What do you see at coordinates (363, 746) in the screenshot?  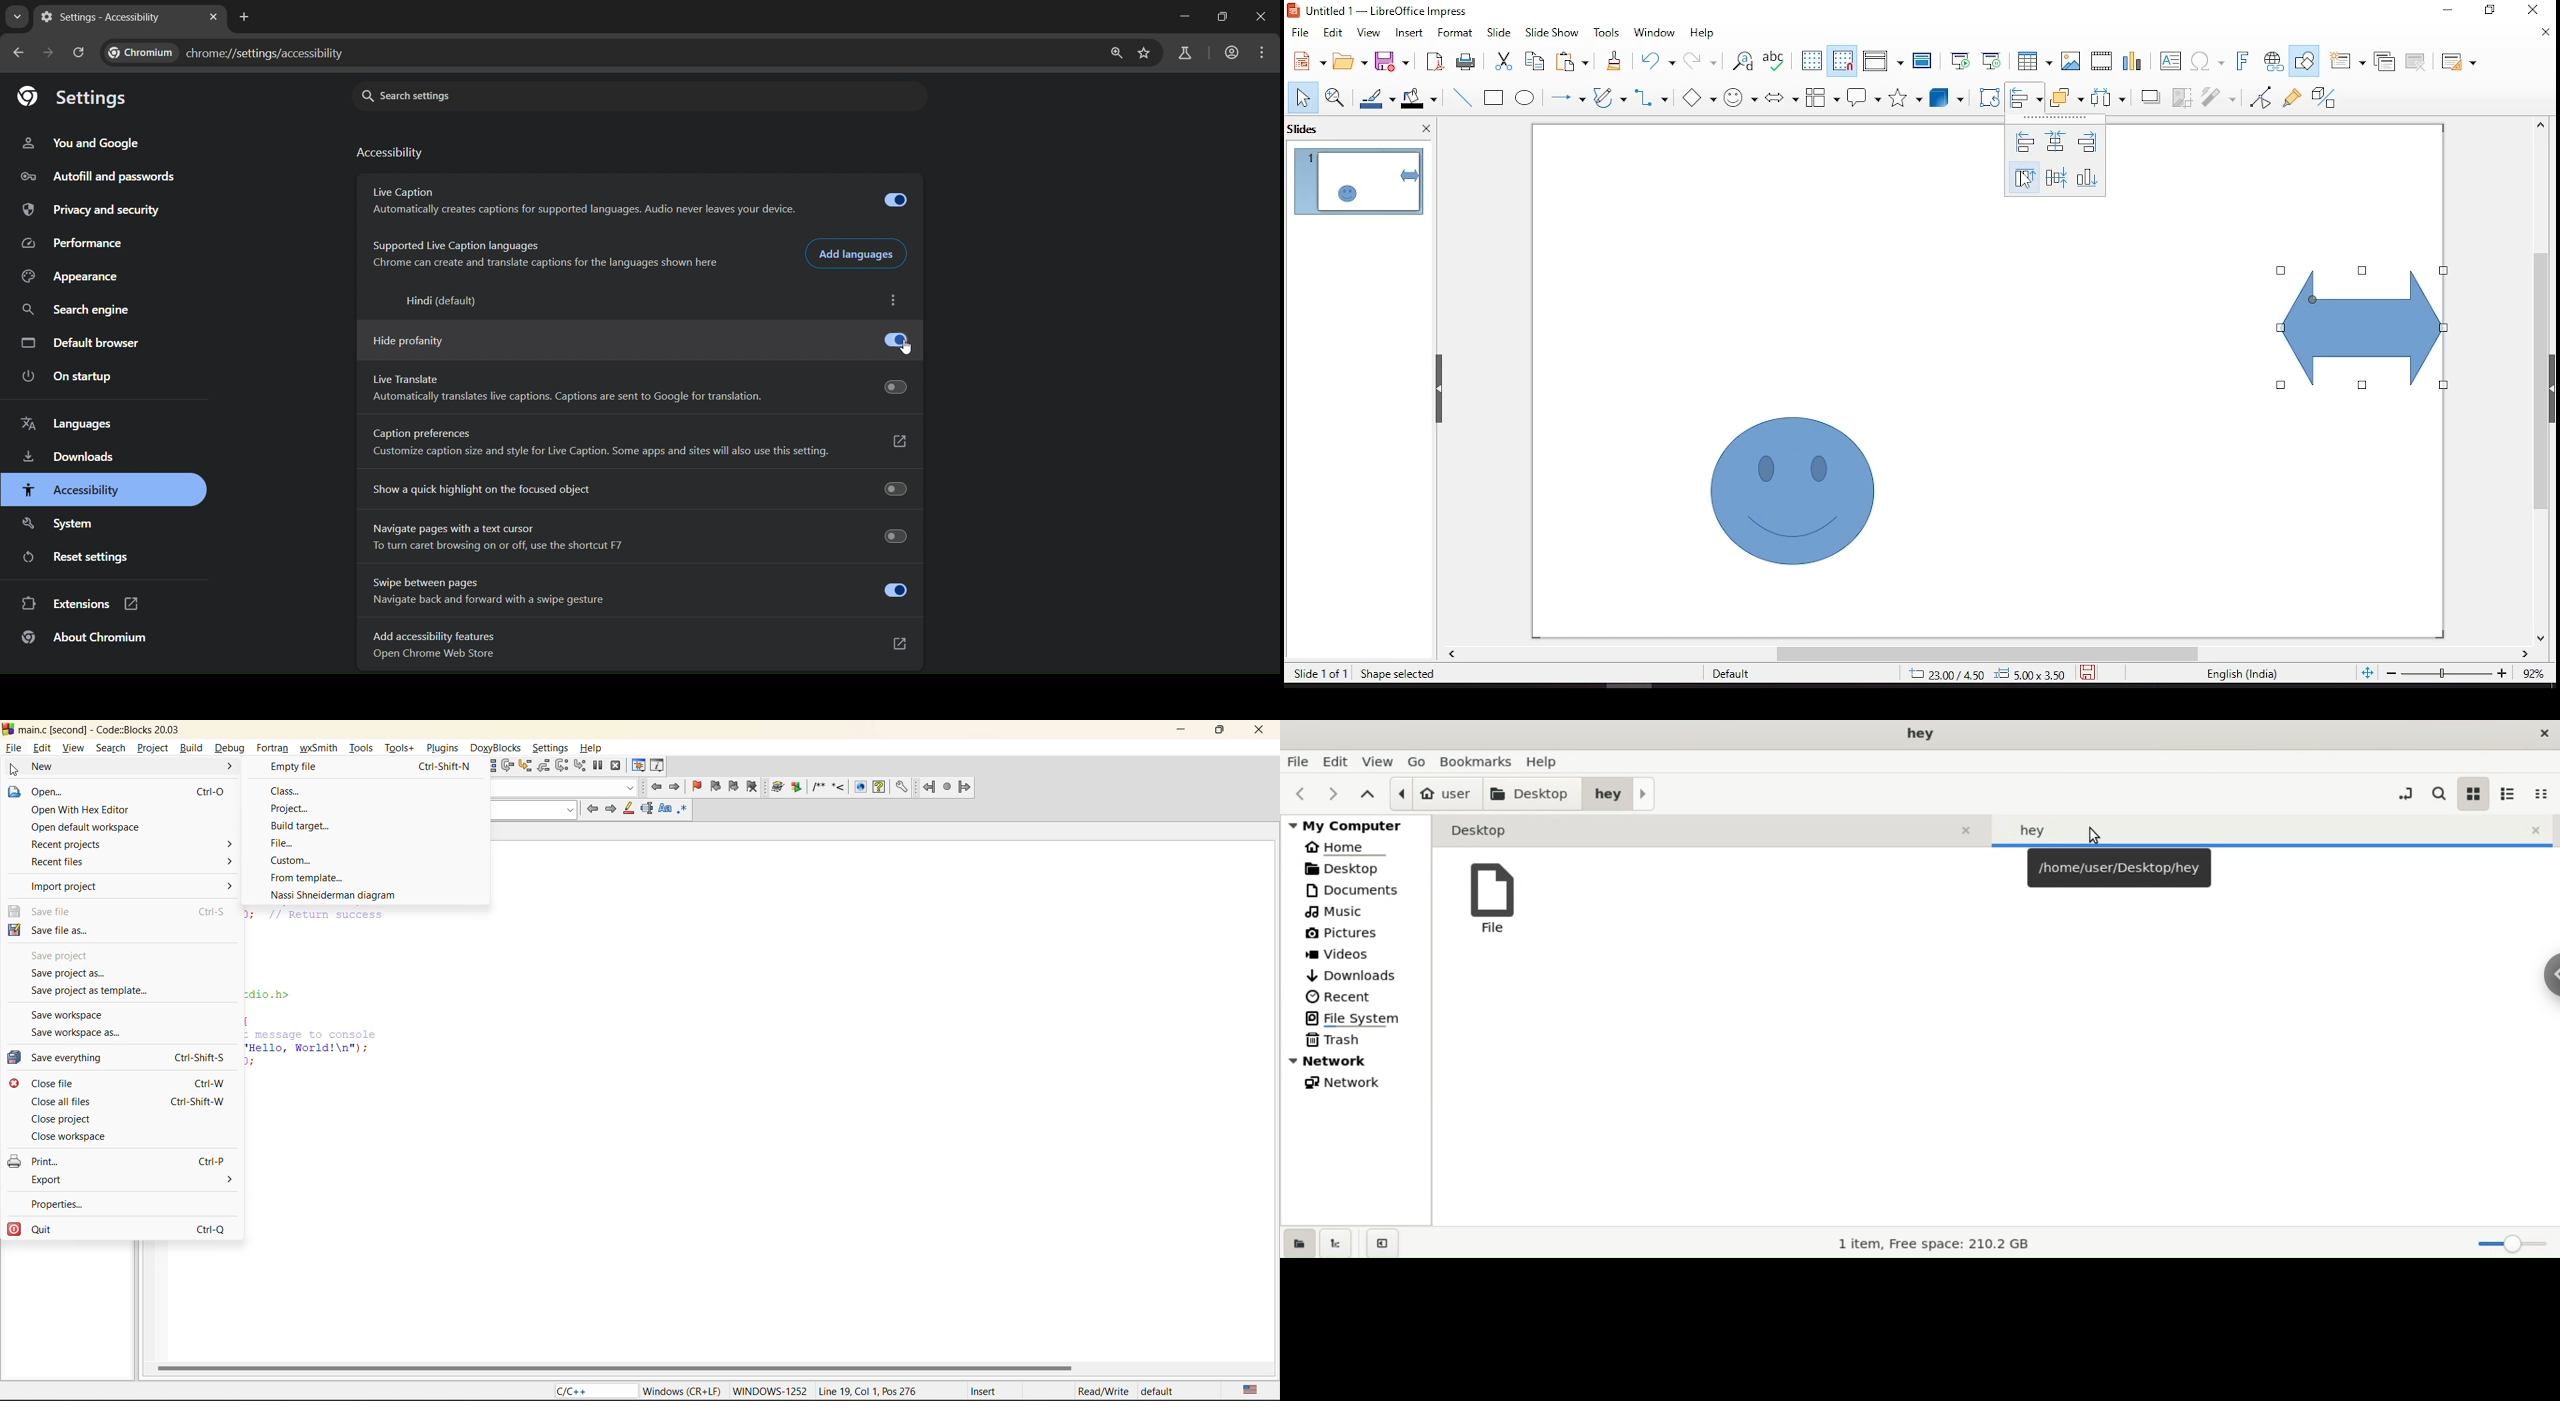 I see `tools` at bounding box center [363, 746].